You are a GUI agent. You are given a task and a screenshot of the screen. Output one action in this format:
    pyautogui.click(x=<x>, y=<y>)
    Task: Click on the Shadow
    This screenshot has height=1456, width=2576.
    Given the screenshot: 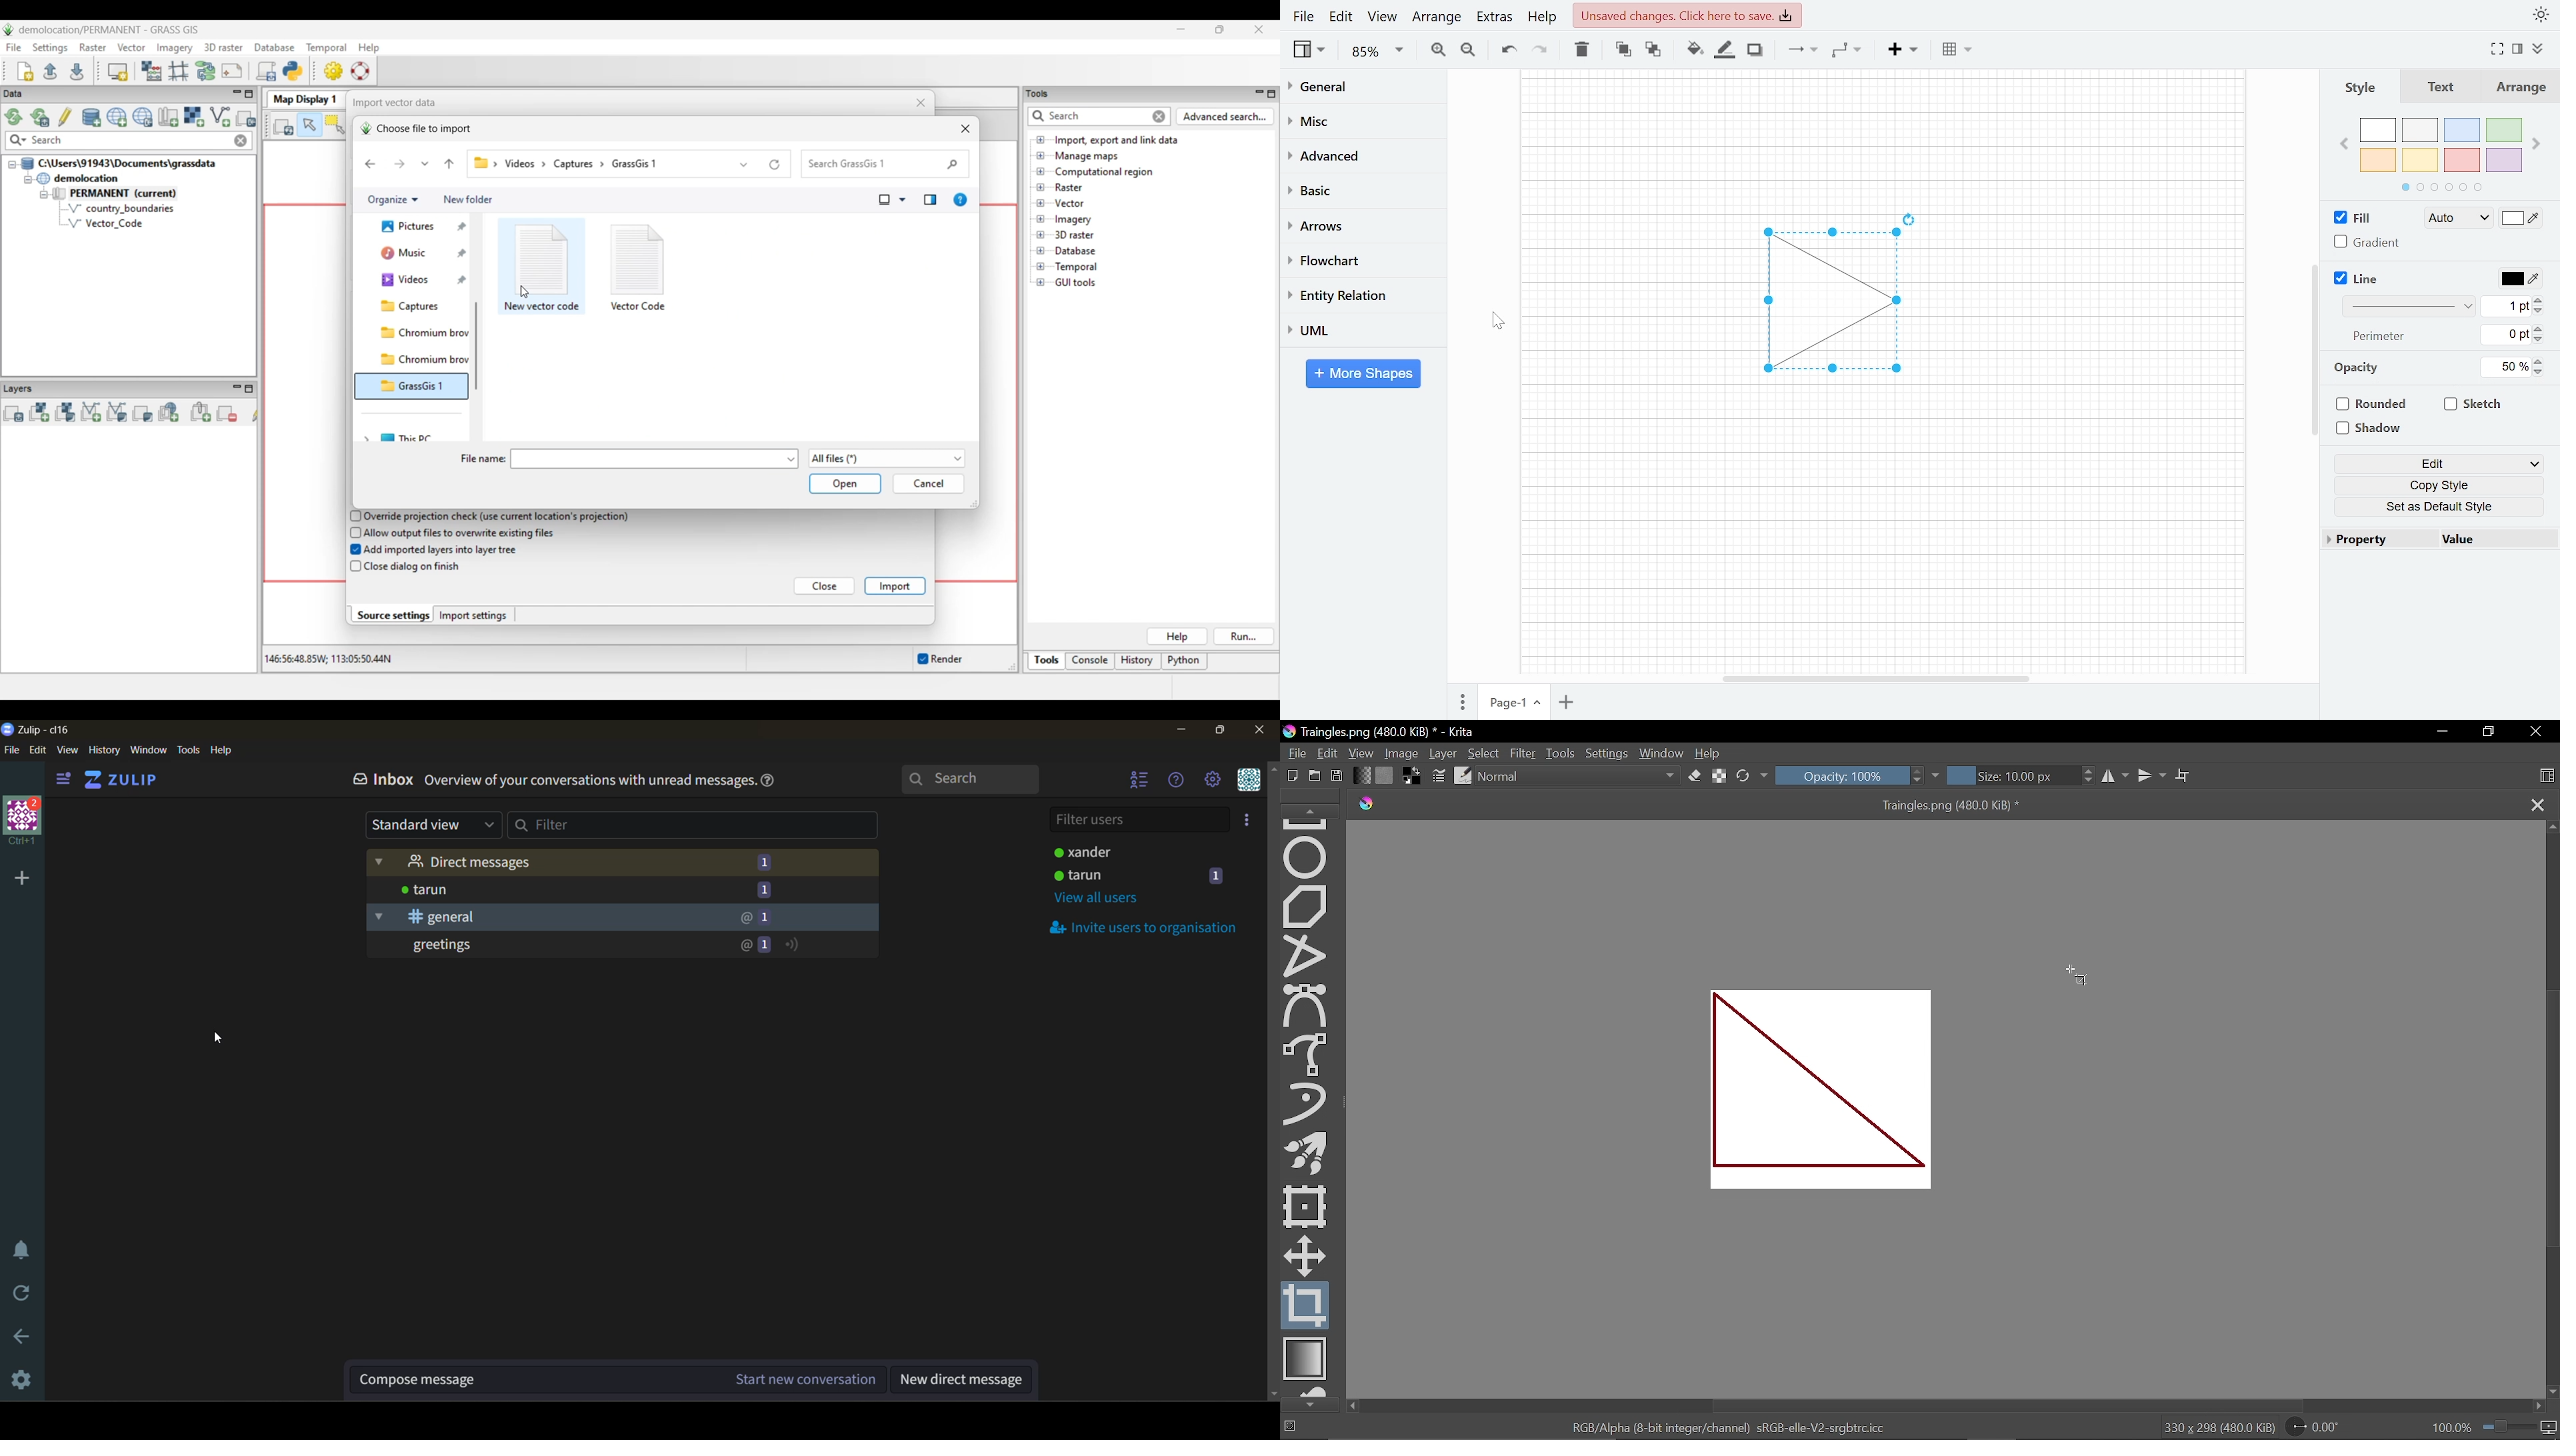 What is the action you would take?
    pyautogui.click(x=1755, y=50)
    